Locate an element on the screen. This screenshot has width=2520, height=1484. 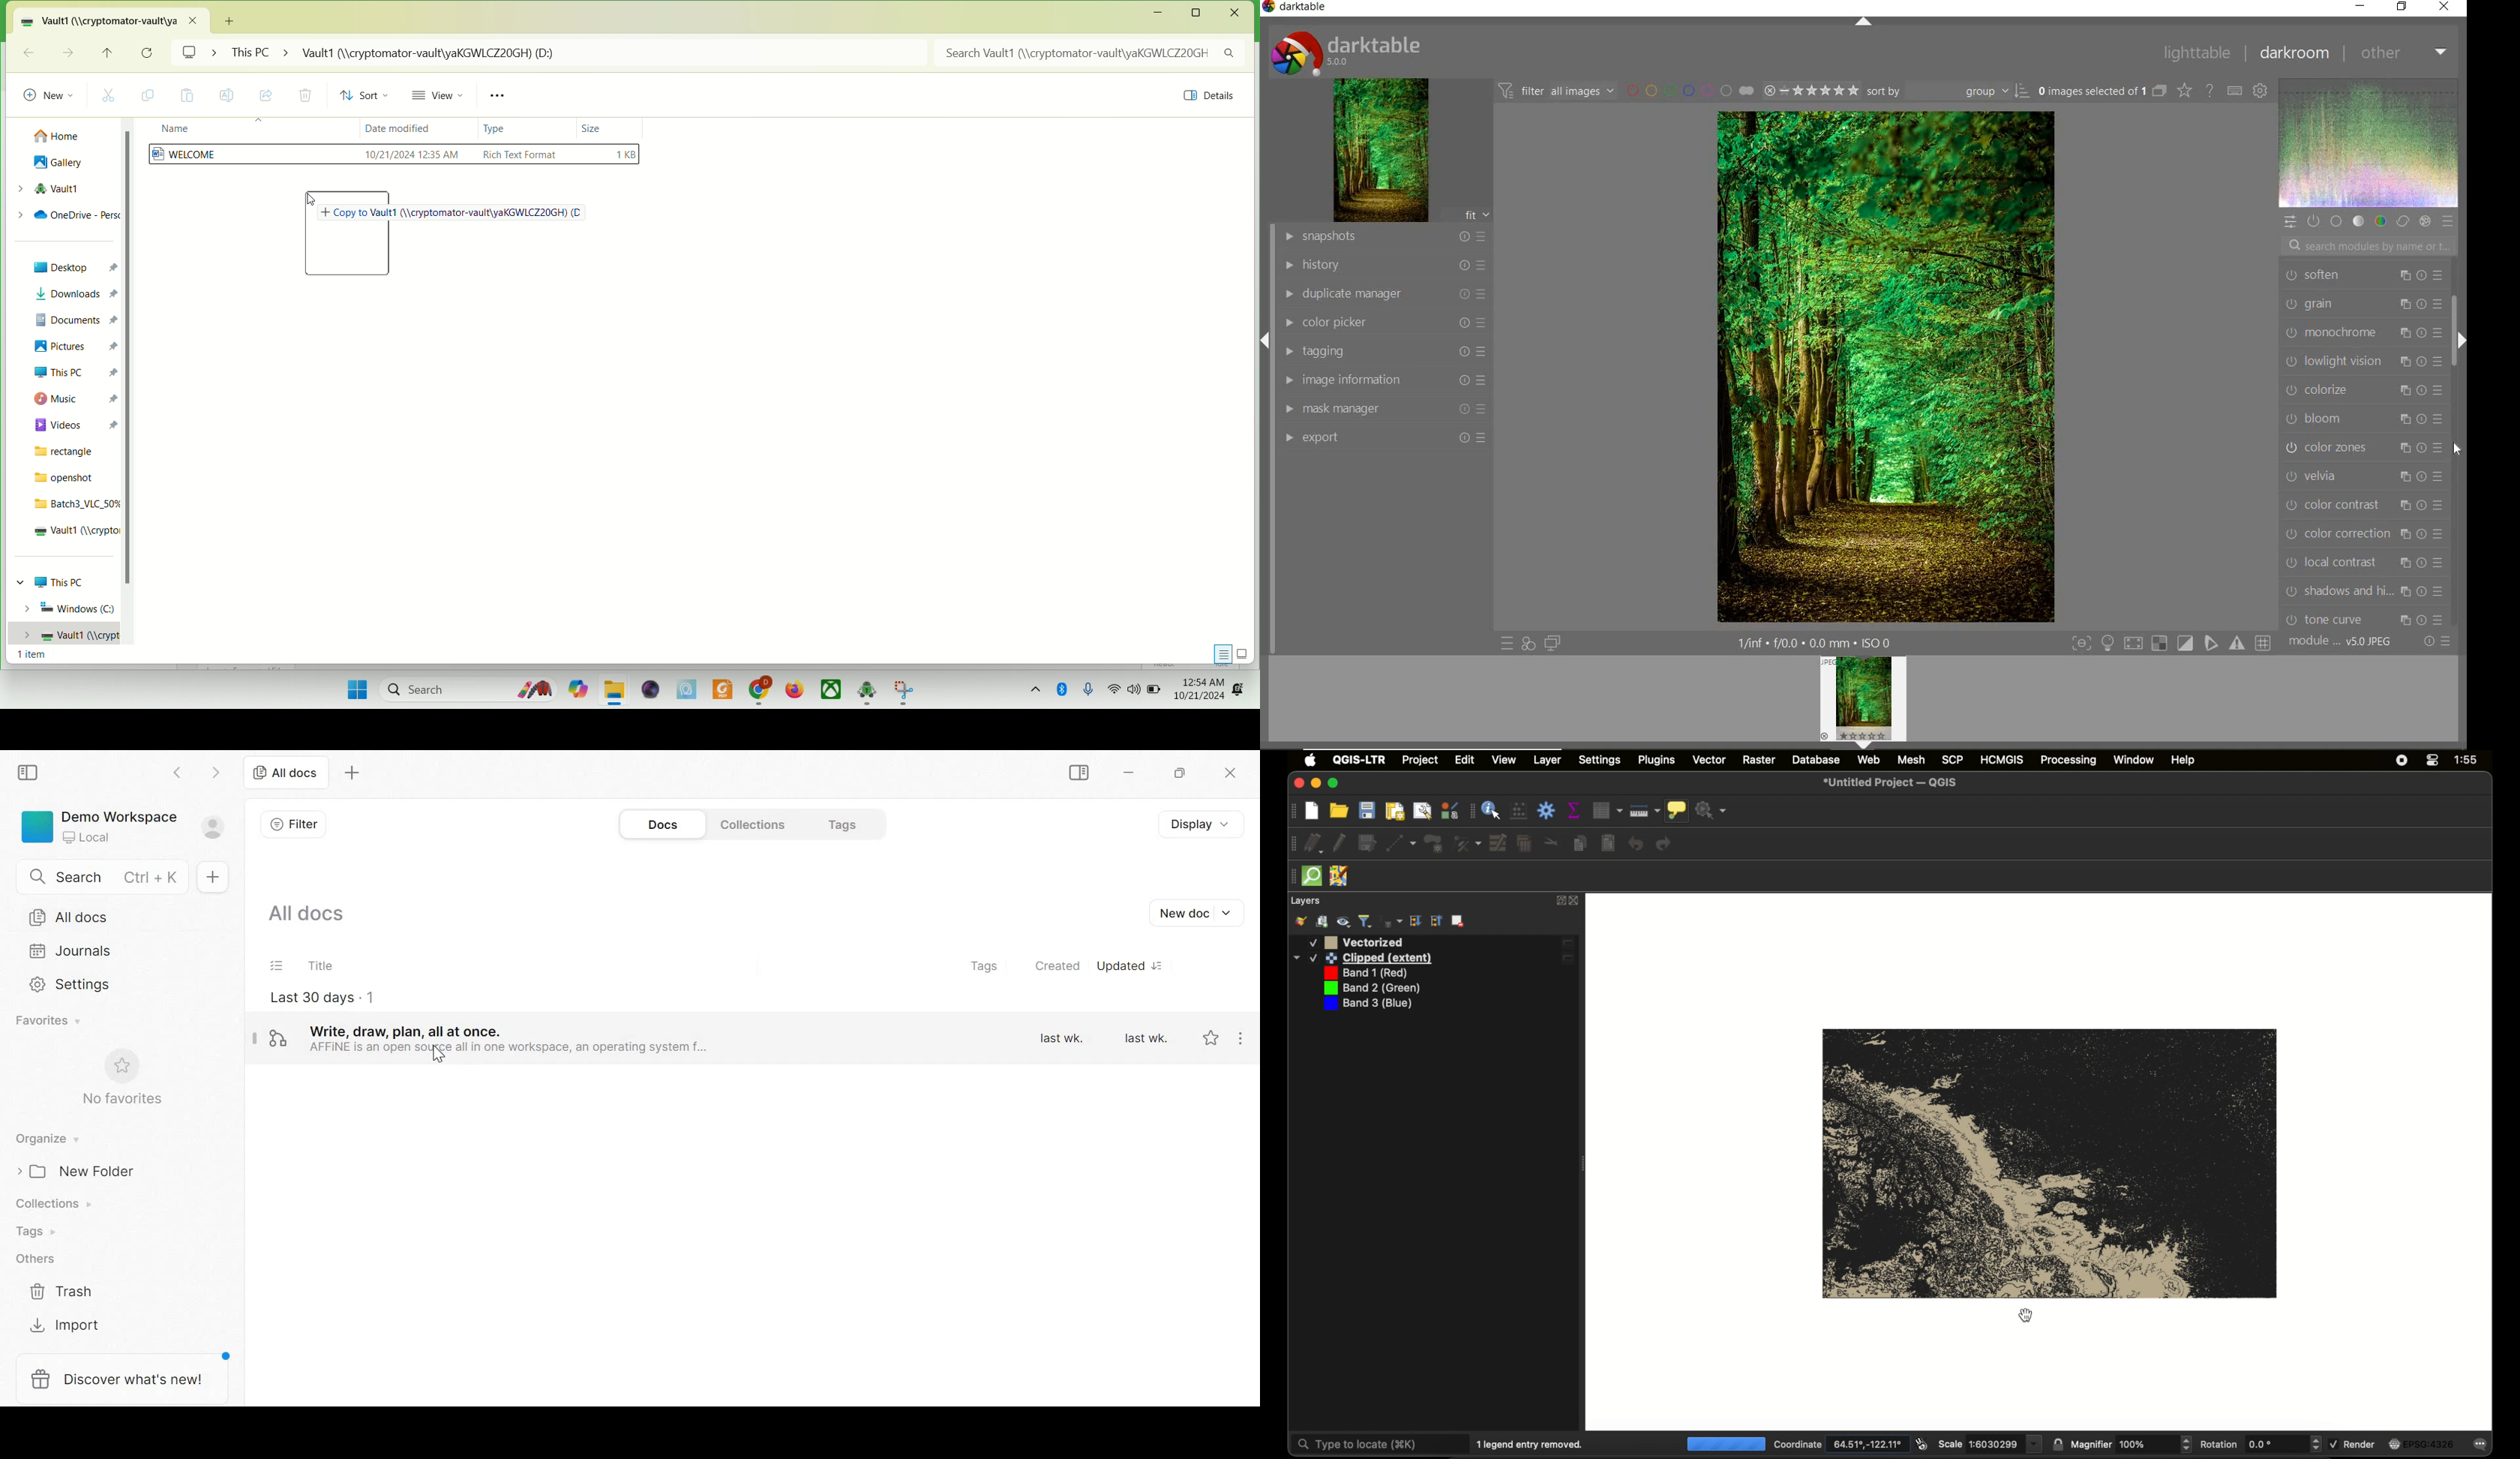
Filter is located at coordinates (293, 824).